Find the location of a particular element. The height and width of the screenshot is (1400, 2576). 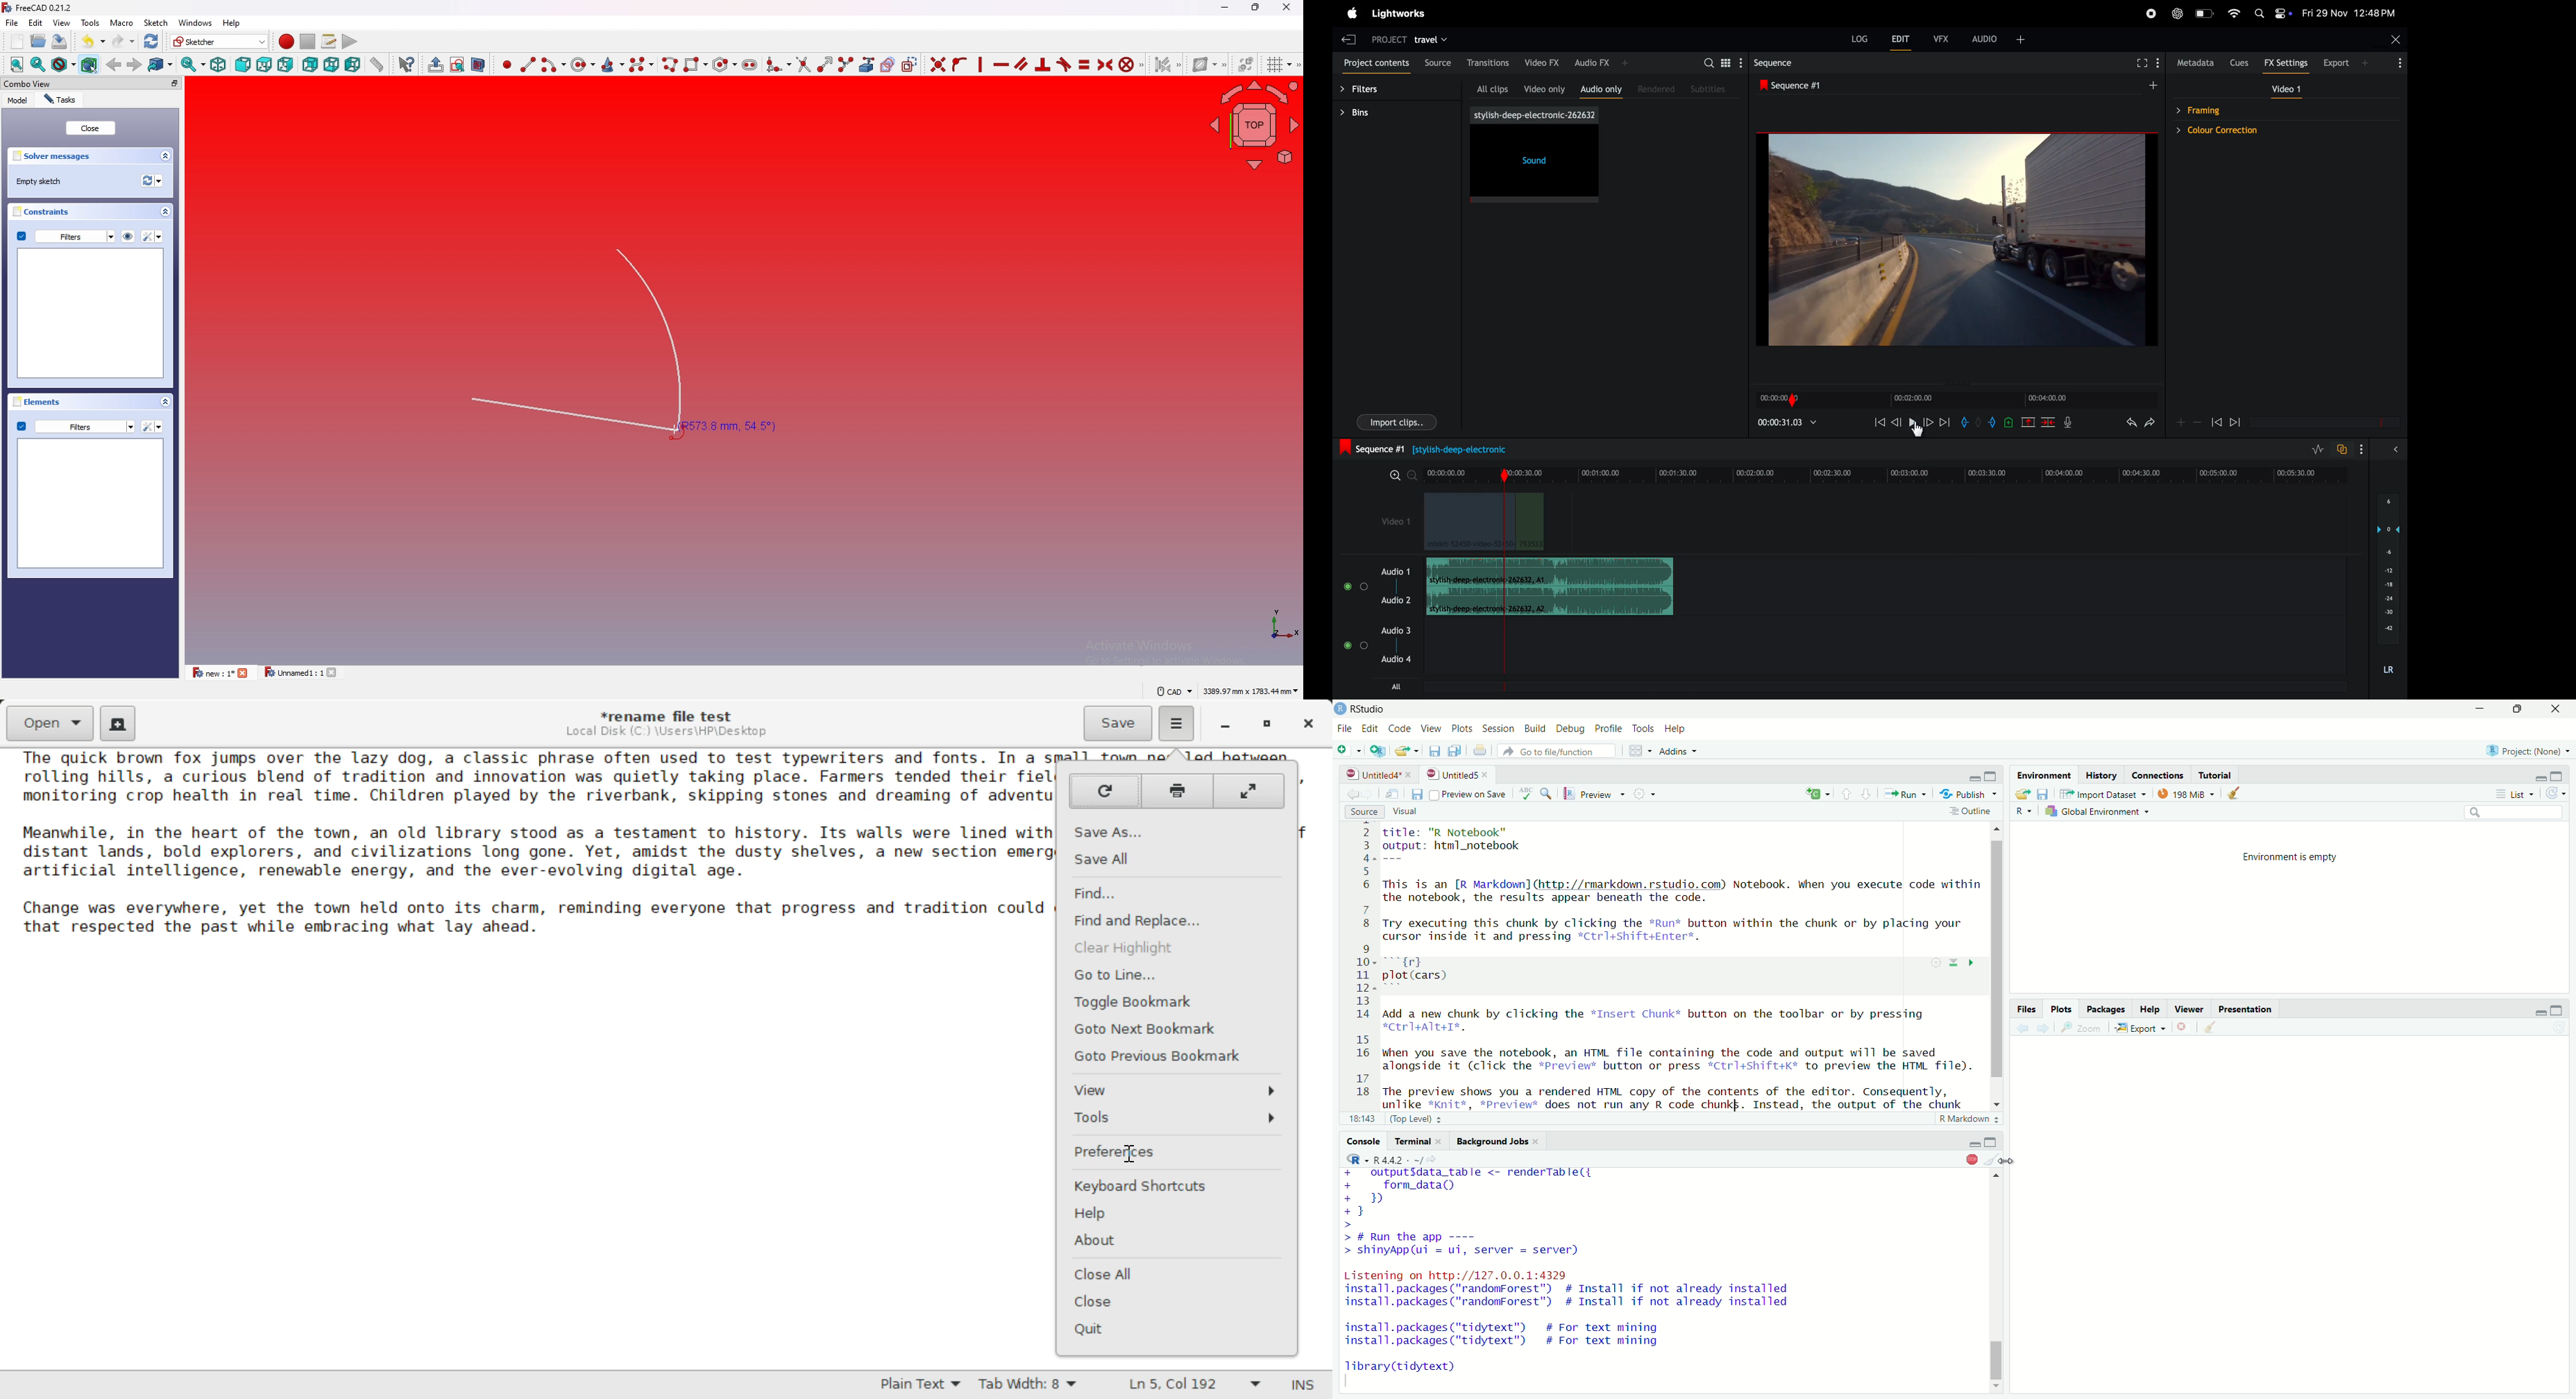

move backward is located at coordinates (2022, 1029).